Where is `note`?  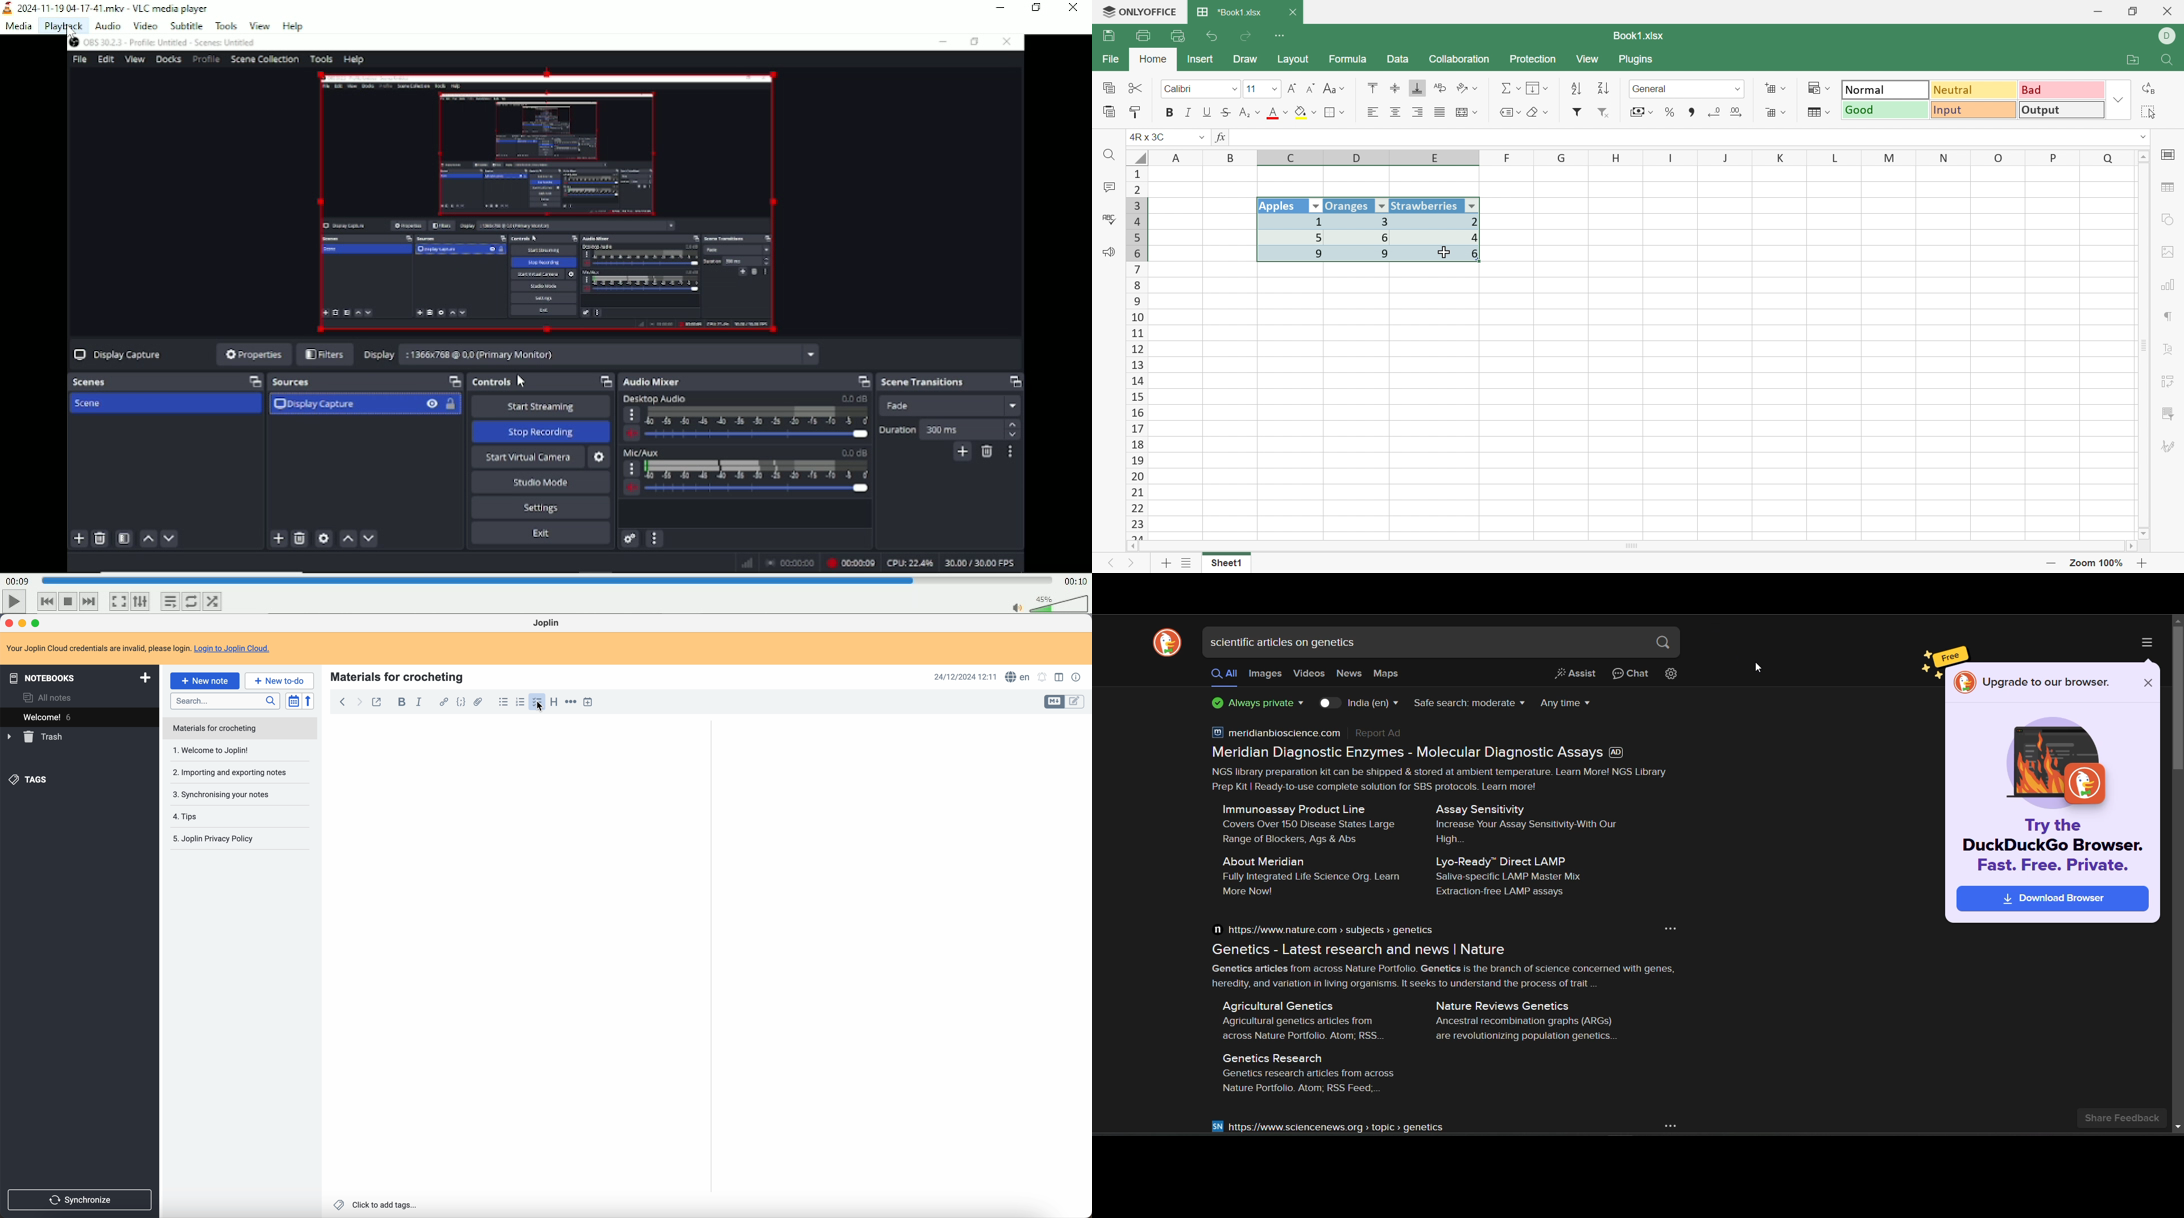 note is located at coordinates (240, 728).